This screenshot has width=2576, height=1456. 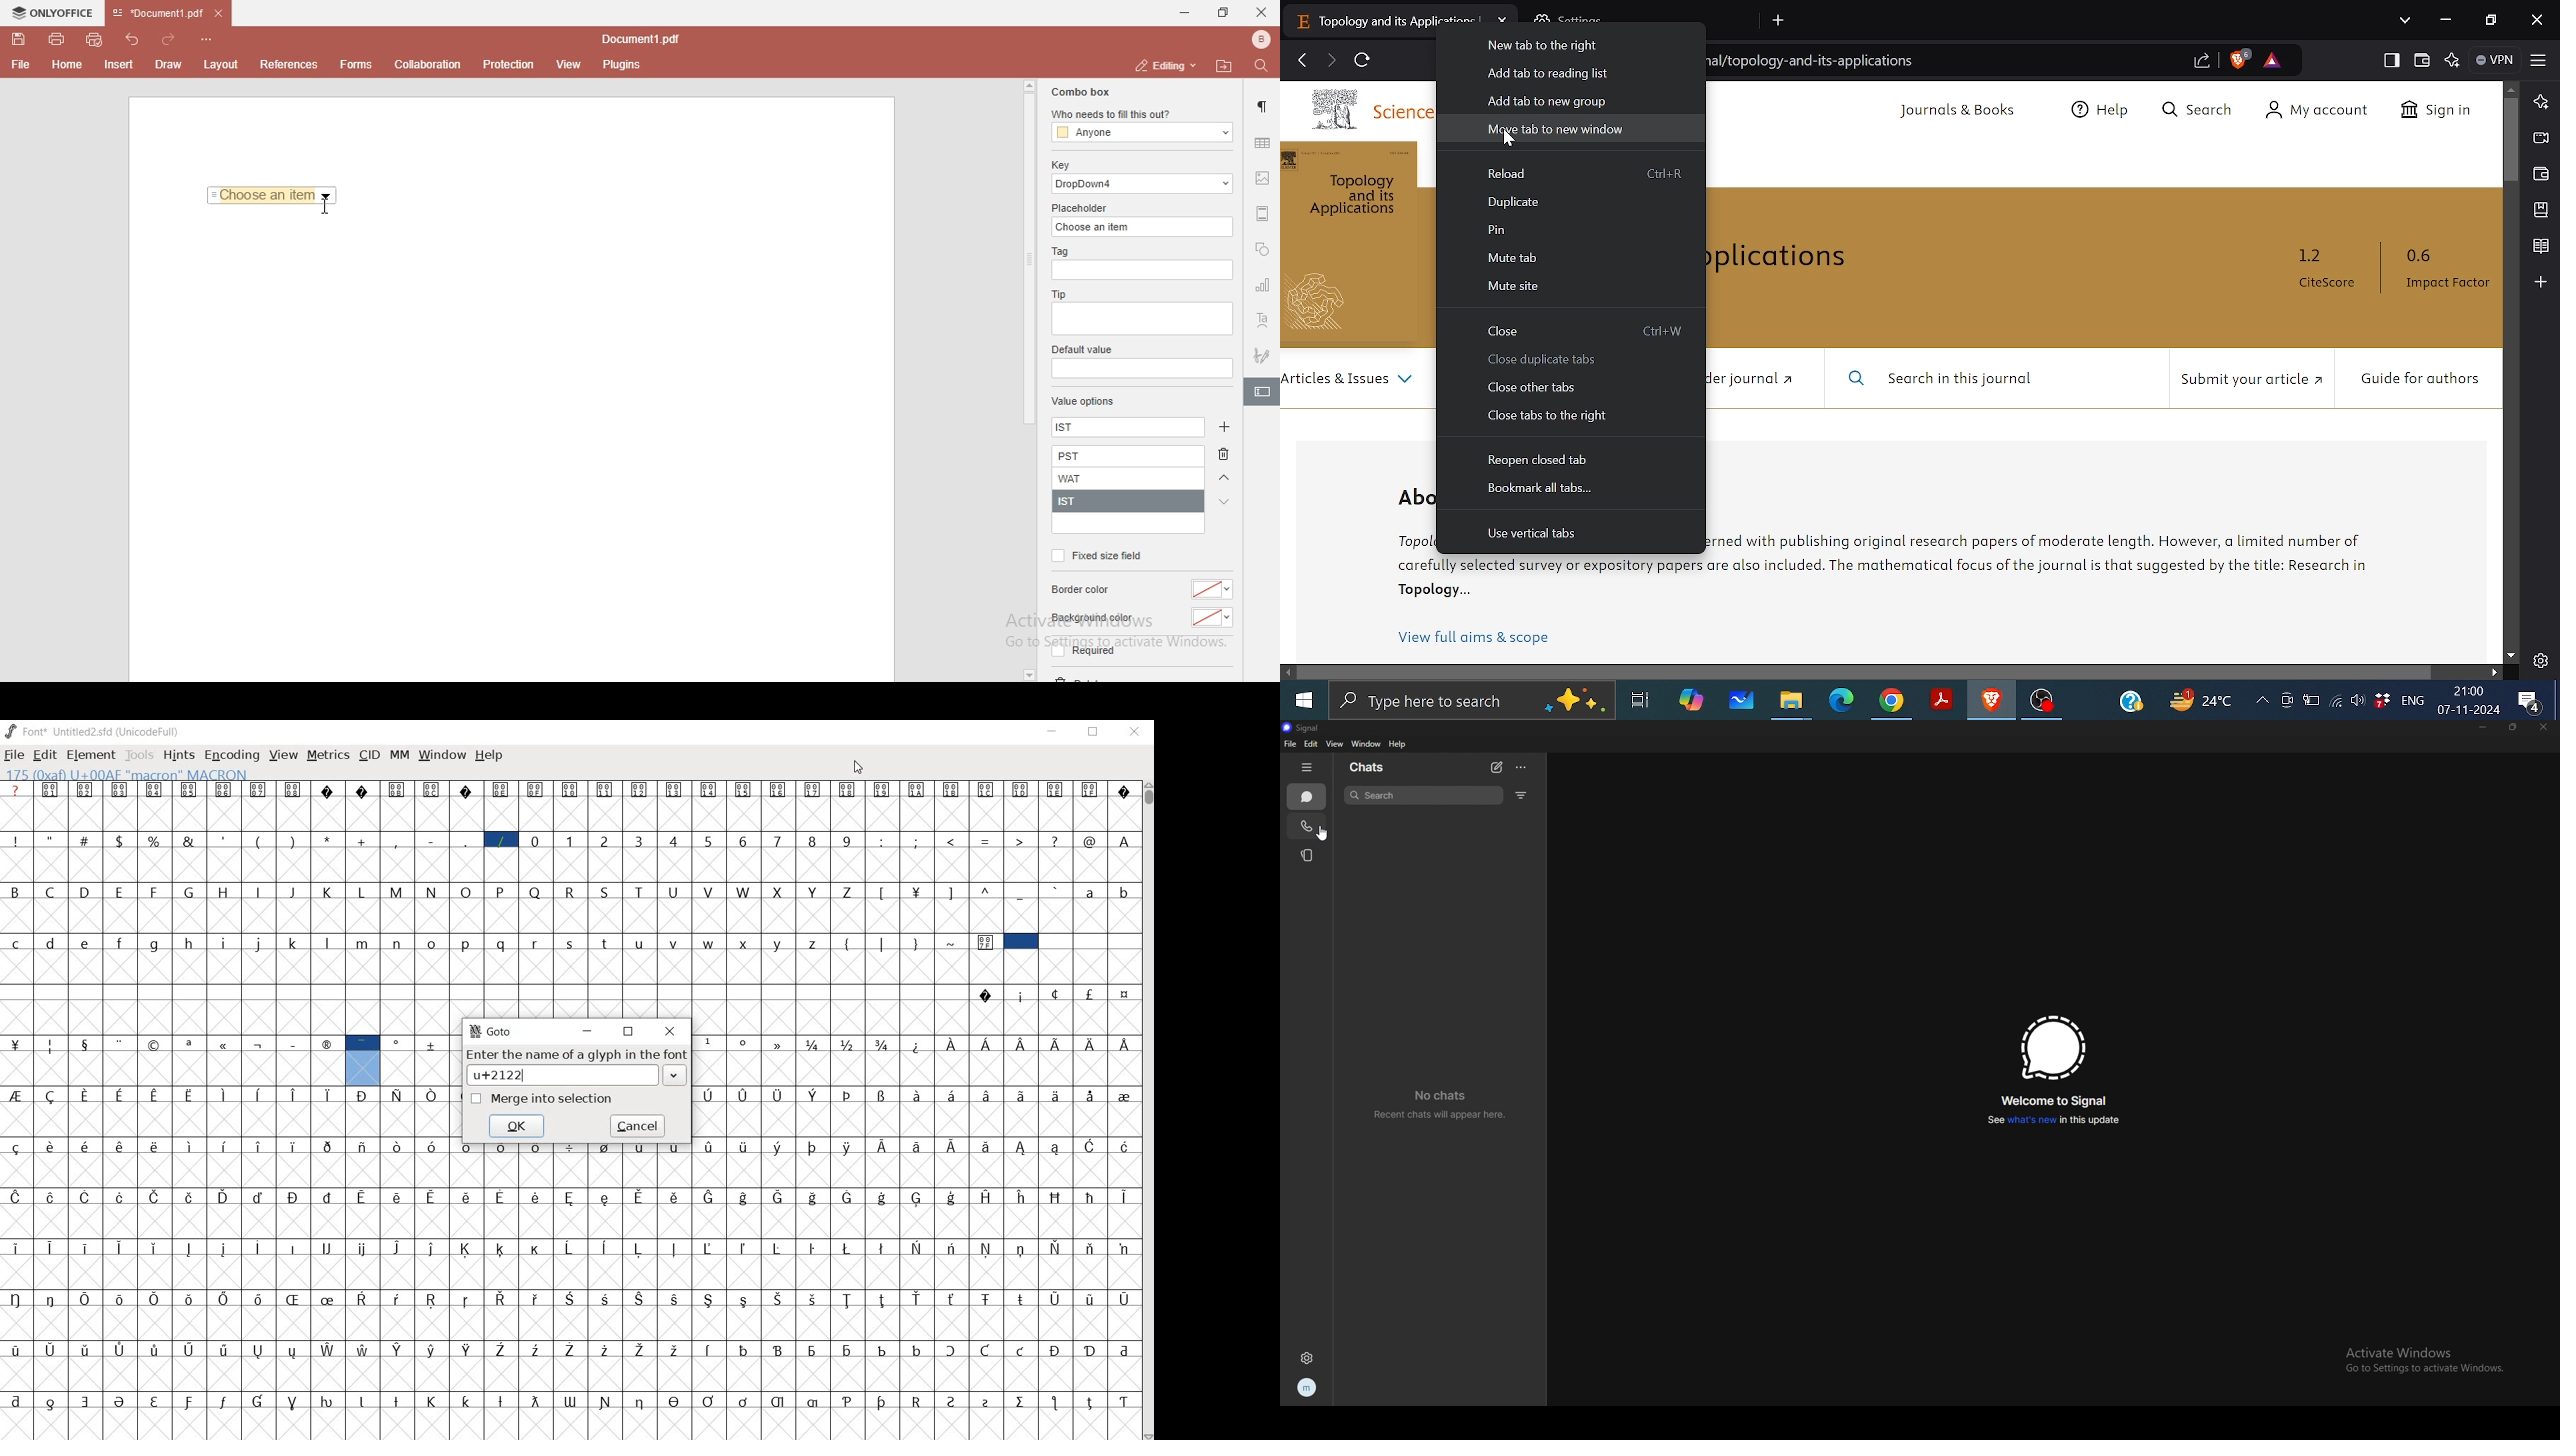 I want to click on image, so click(x=1264, y=180).